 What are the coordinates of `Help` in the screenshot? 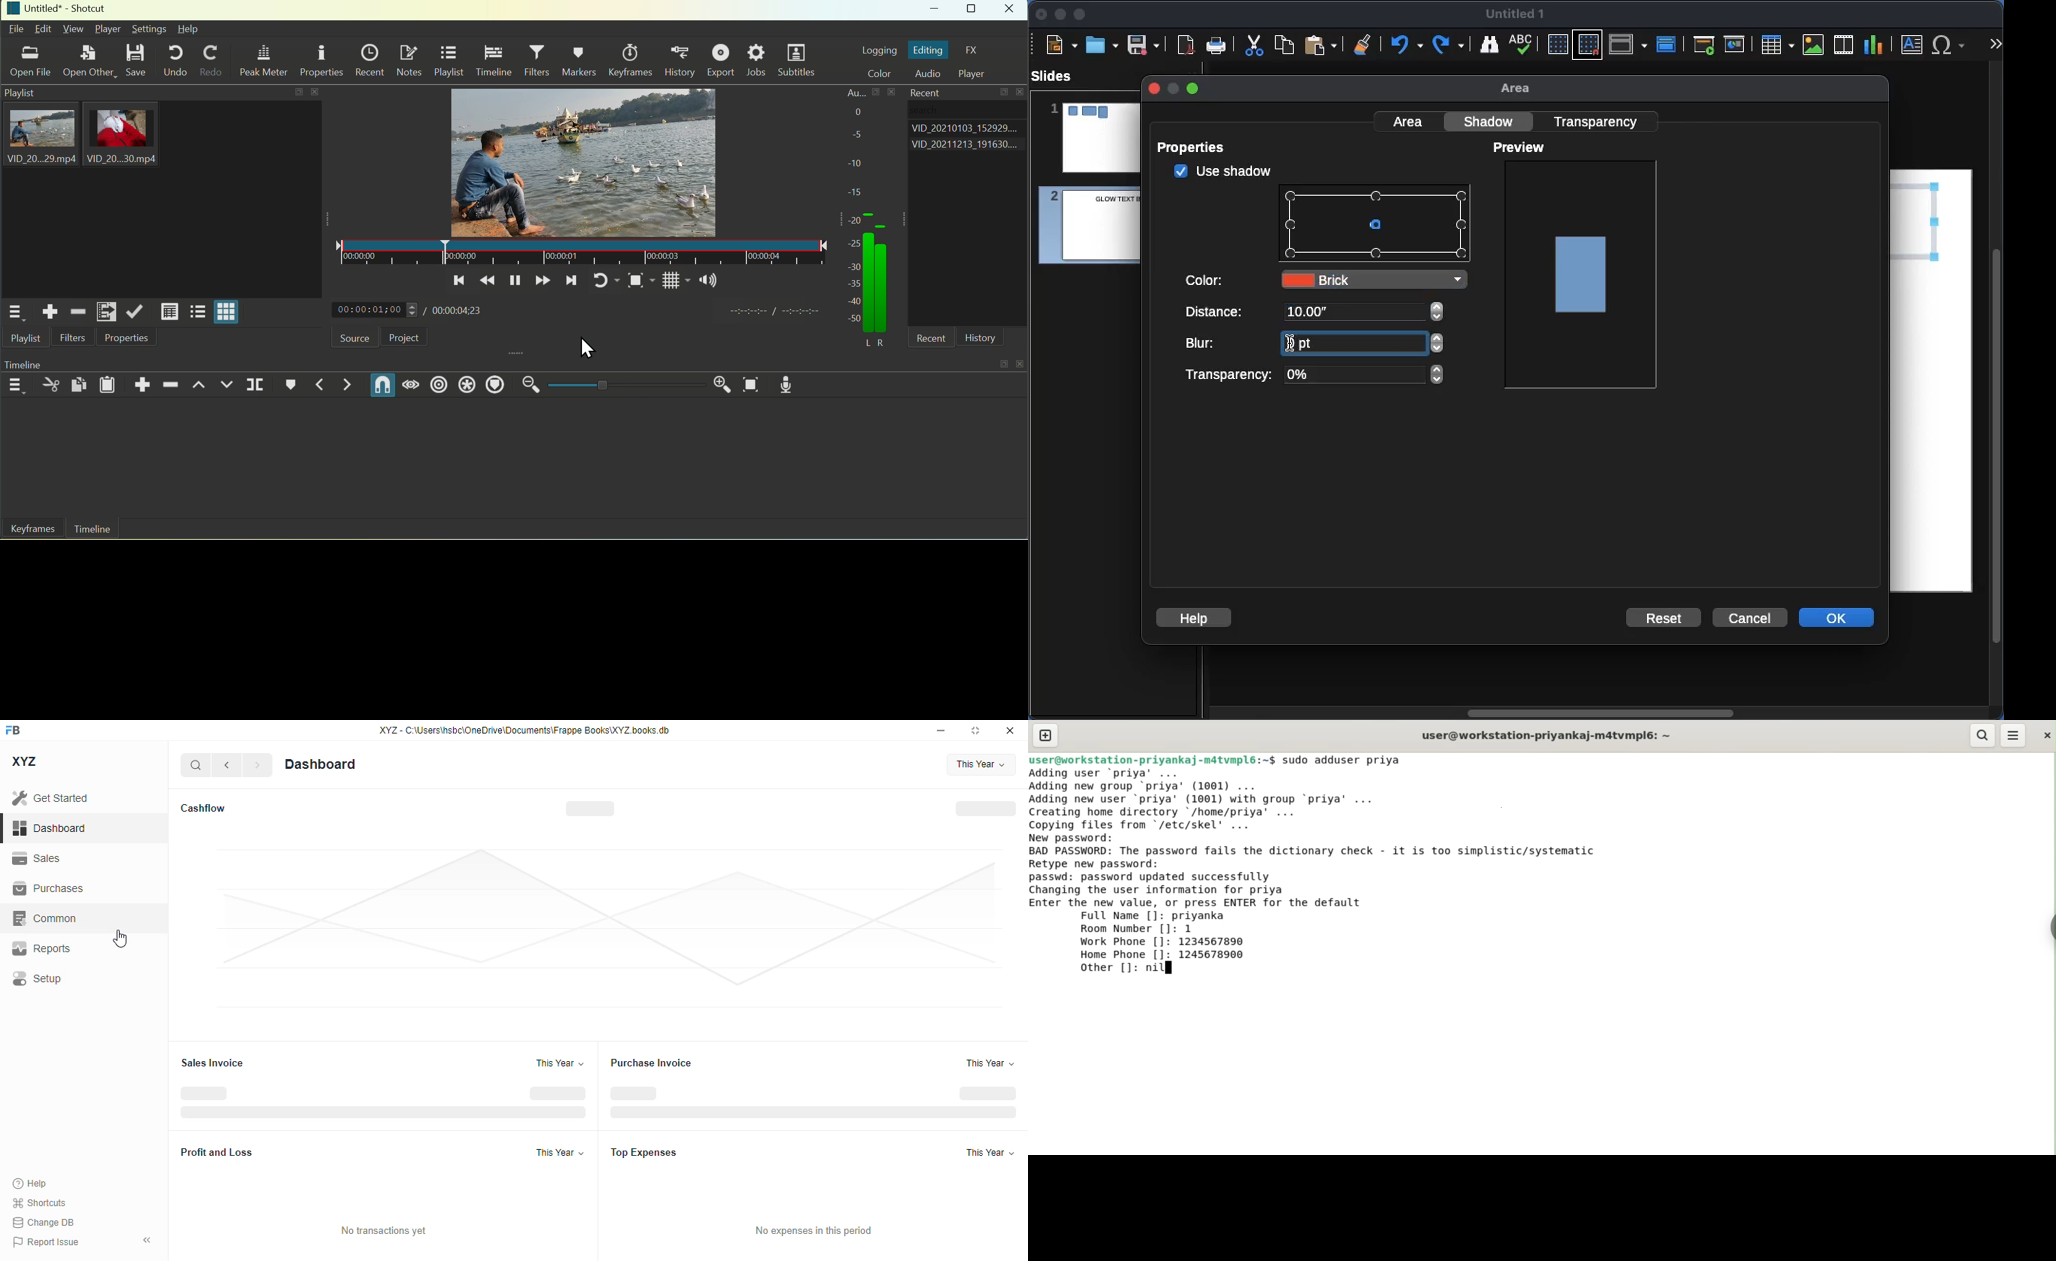 It's located at (188, 29).